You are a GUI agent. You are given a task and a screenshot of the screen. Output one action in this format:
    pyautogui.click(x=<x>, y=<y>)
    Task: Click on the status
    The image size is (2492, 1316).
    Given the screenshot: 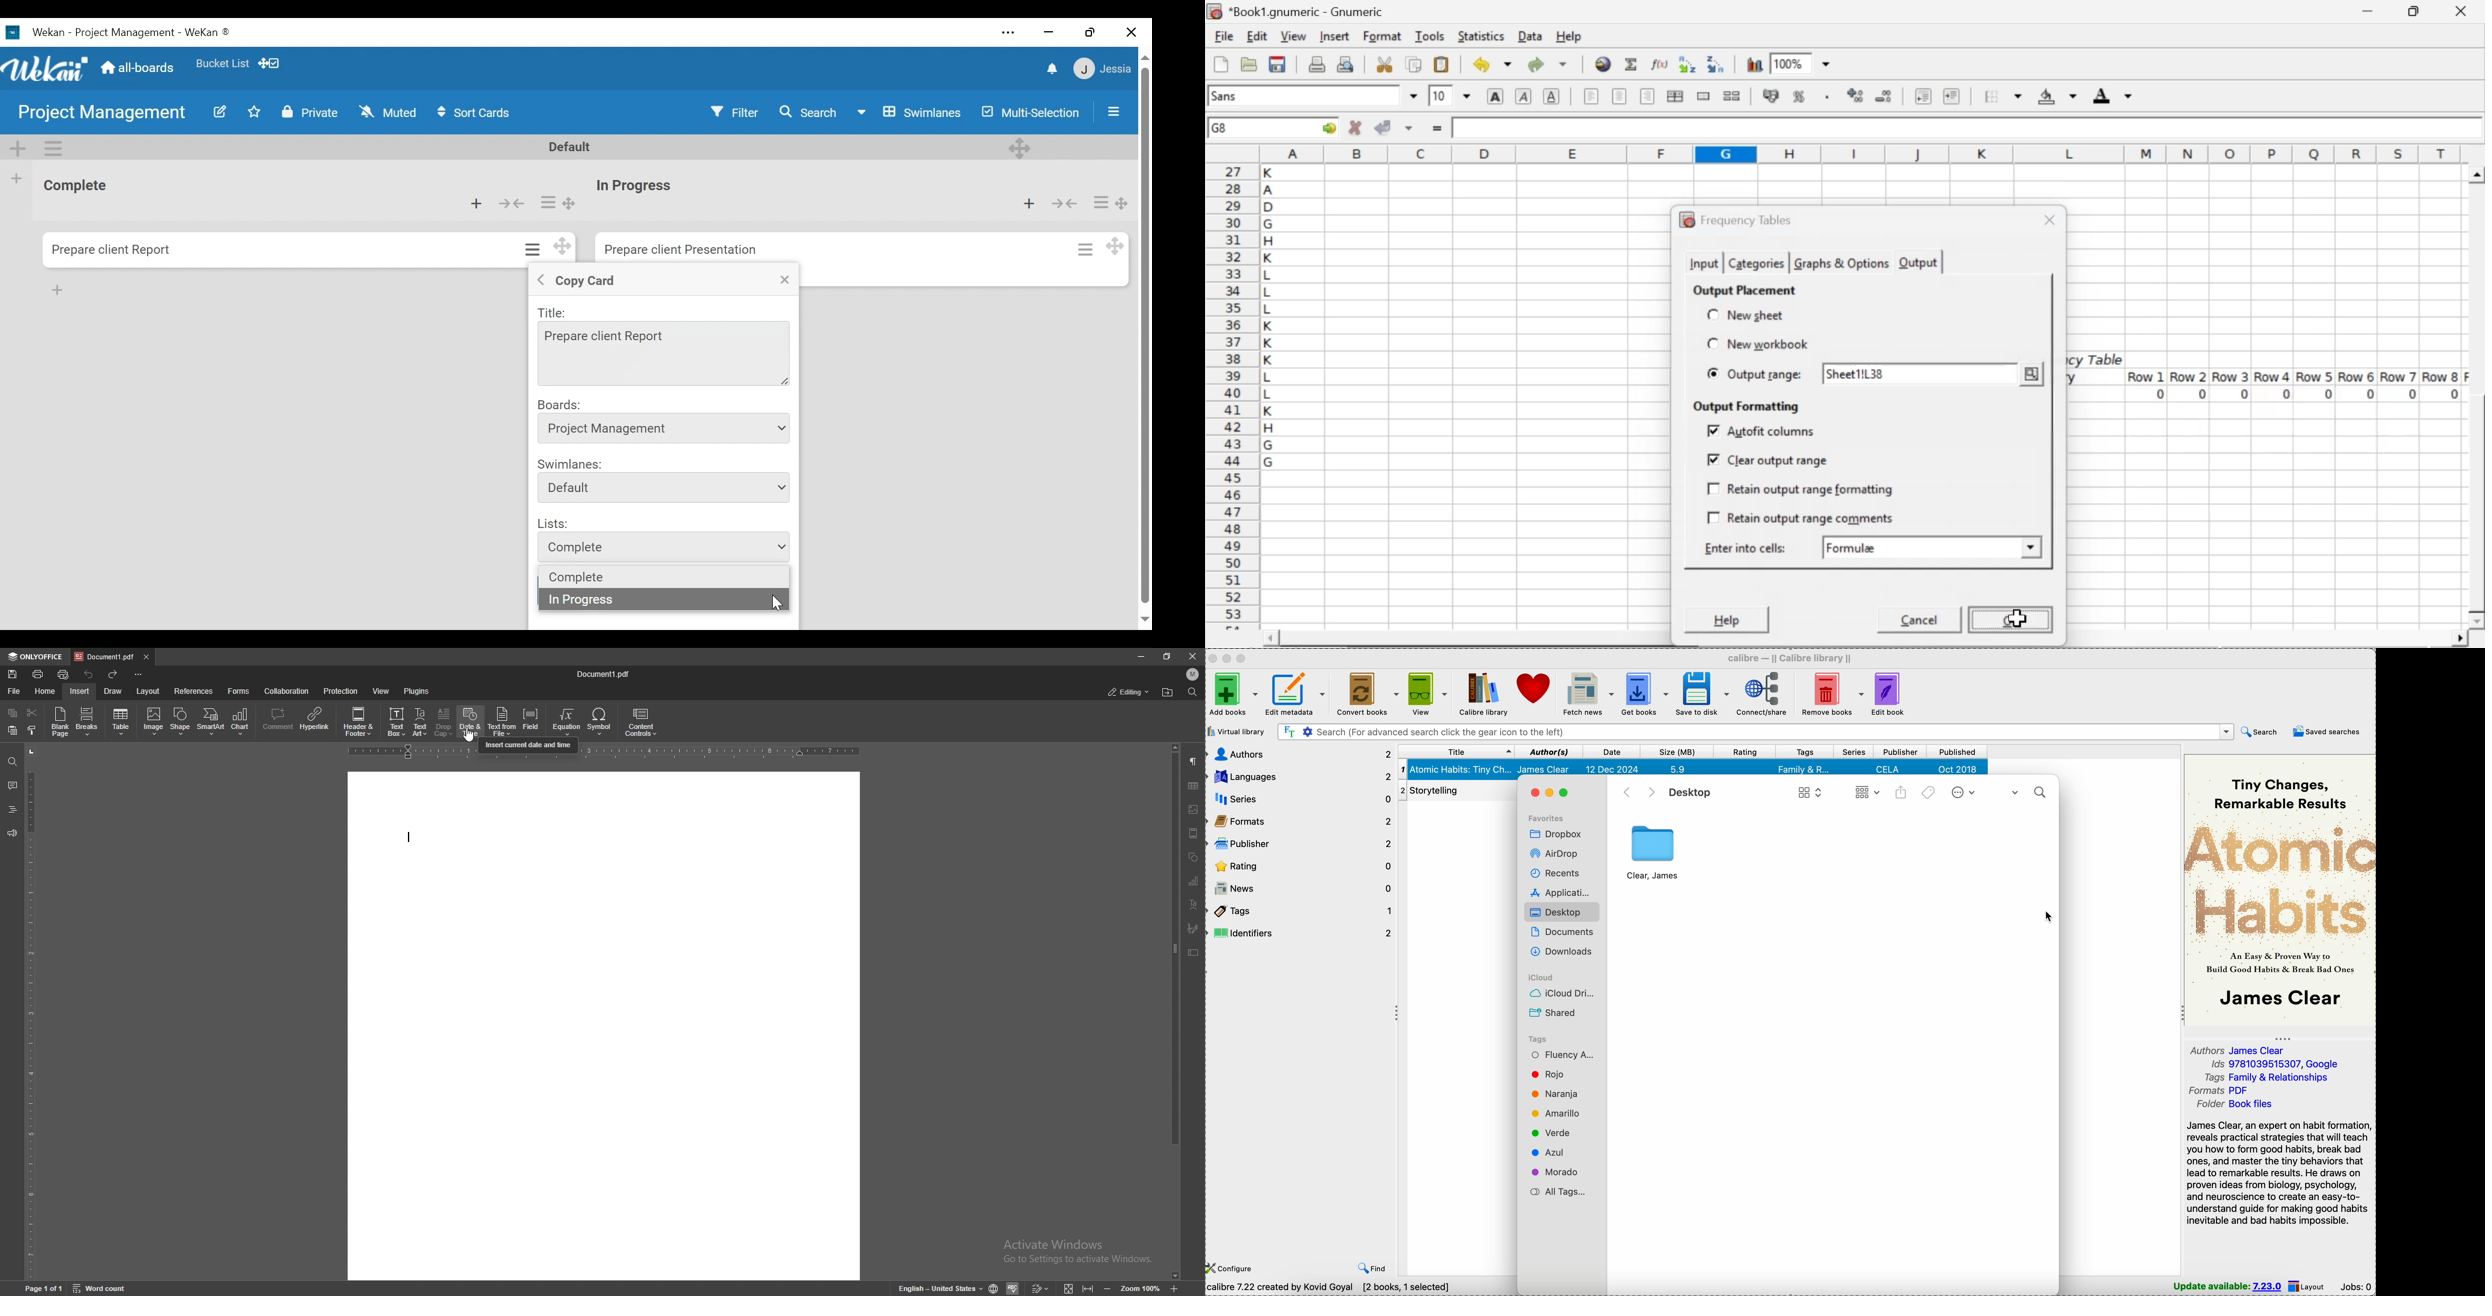 What is the action you would take?
    pyautogui.click(x=1129, y=693)
    